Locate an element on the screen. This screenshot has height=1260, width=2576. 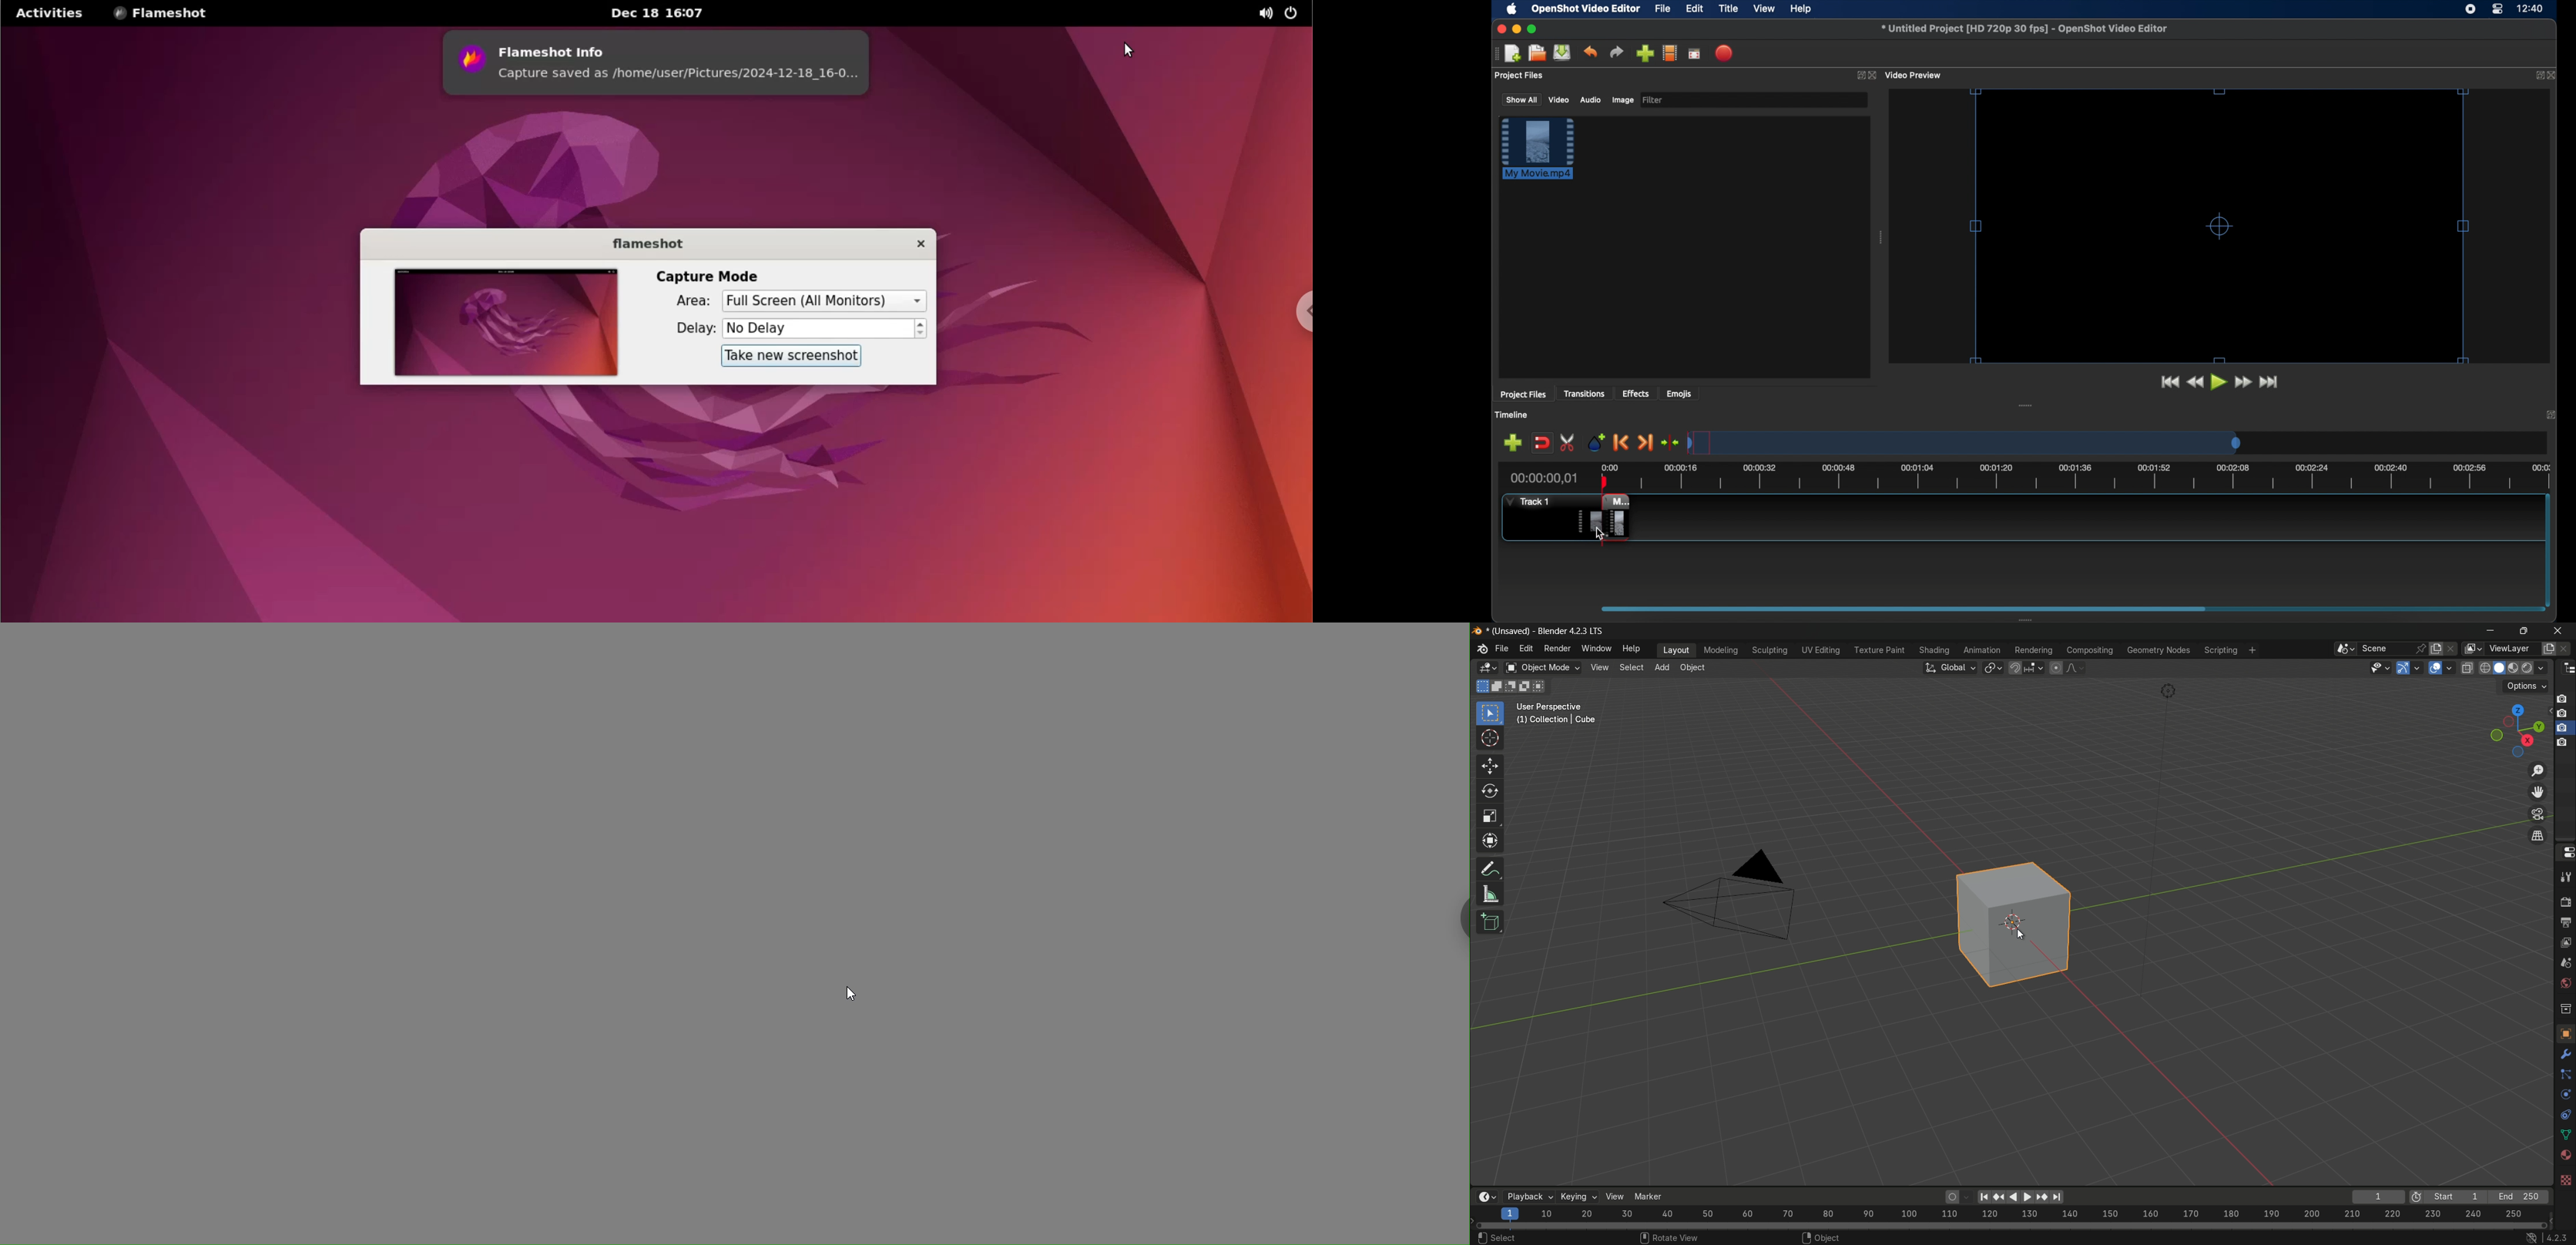
solid display is located at coordinates (2500, 667).